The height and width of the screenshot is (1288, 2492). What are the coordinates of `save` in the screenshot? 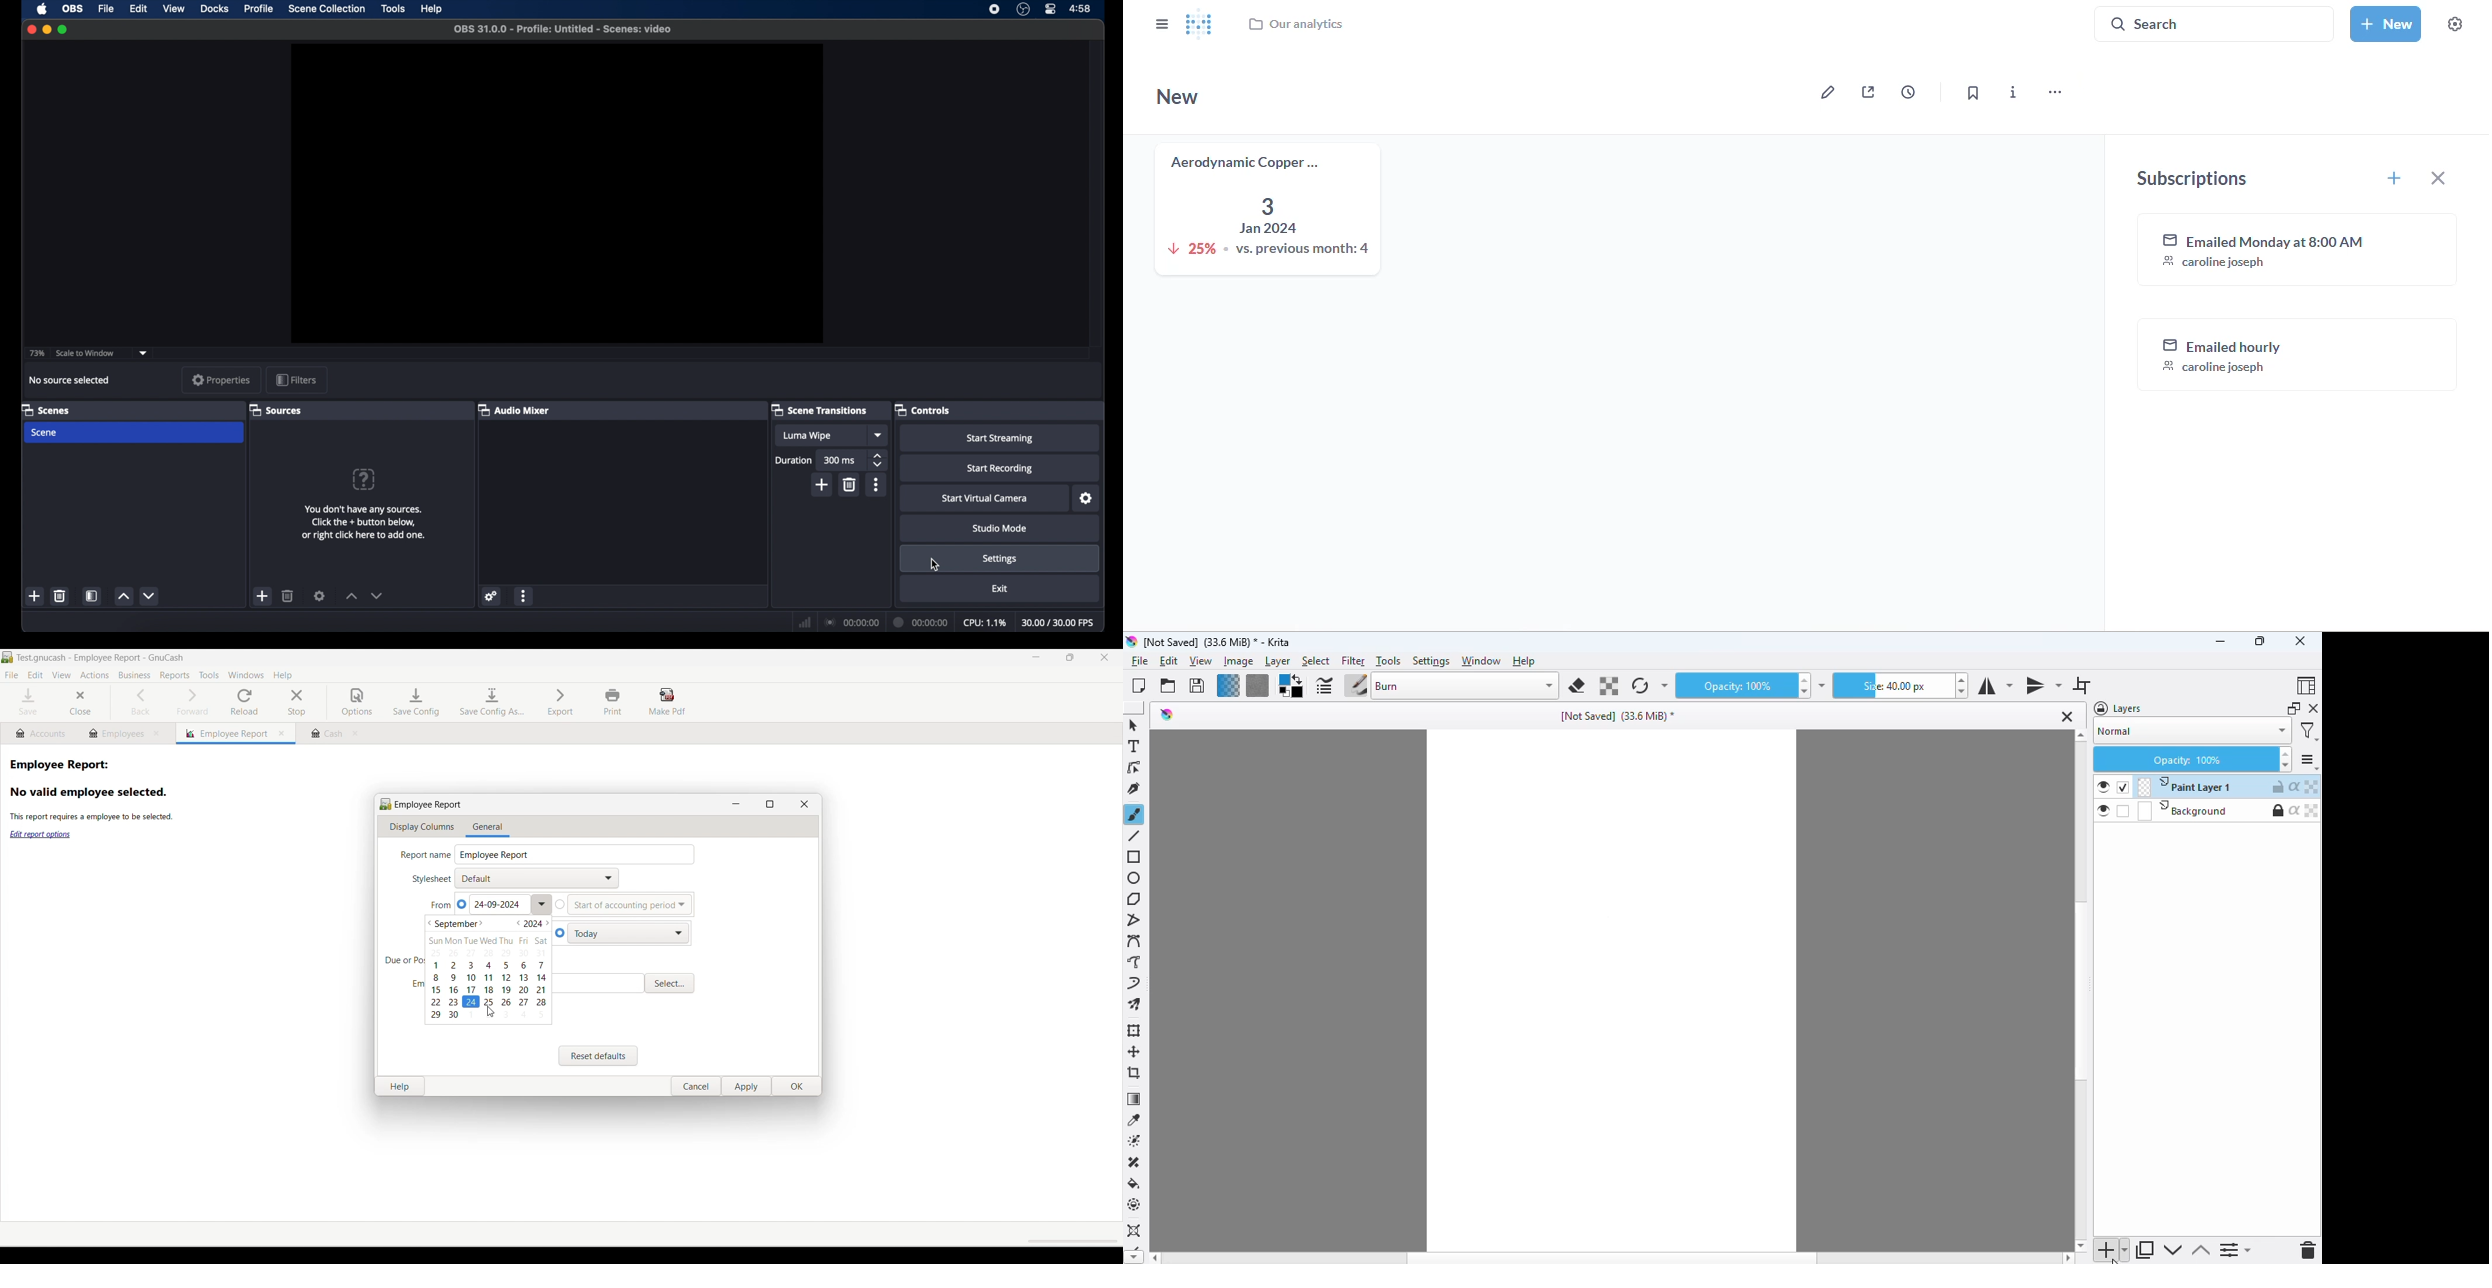 It's located at (1197, 686).